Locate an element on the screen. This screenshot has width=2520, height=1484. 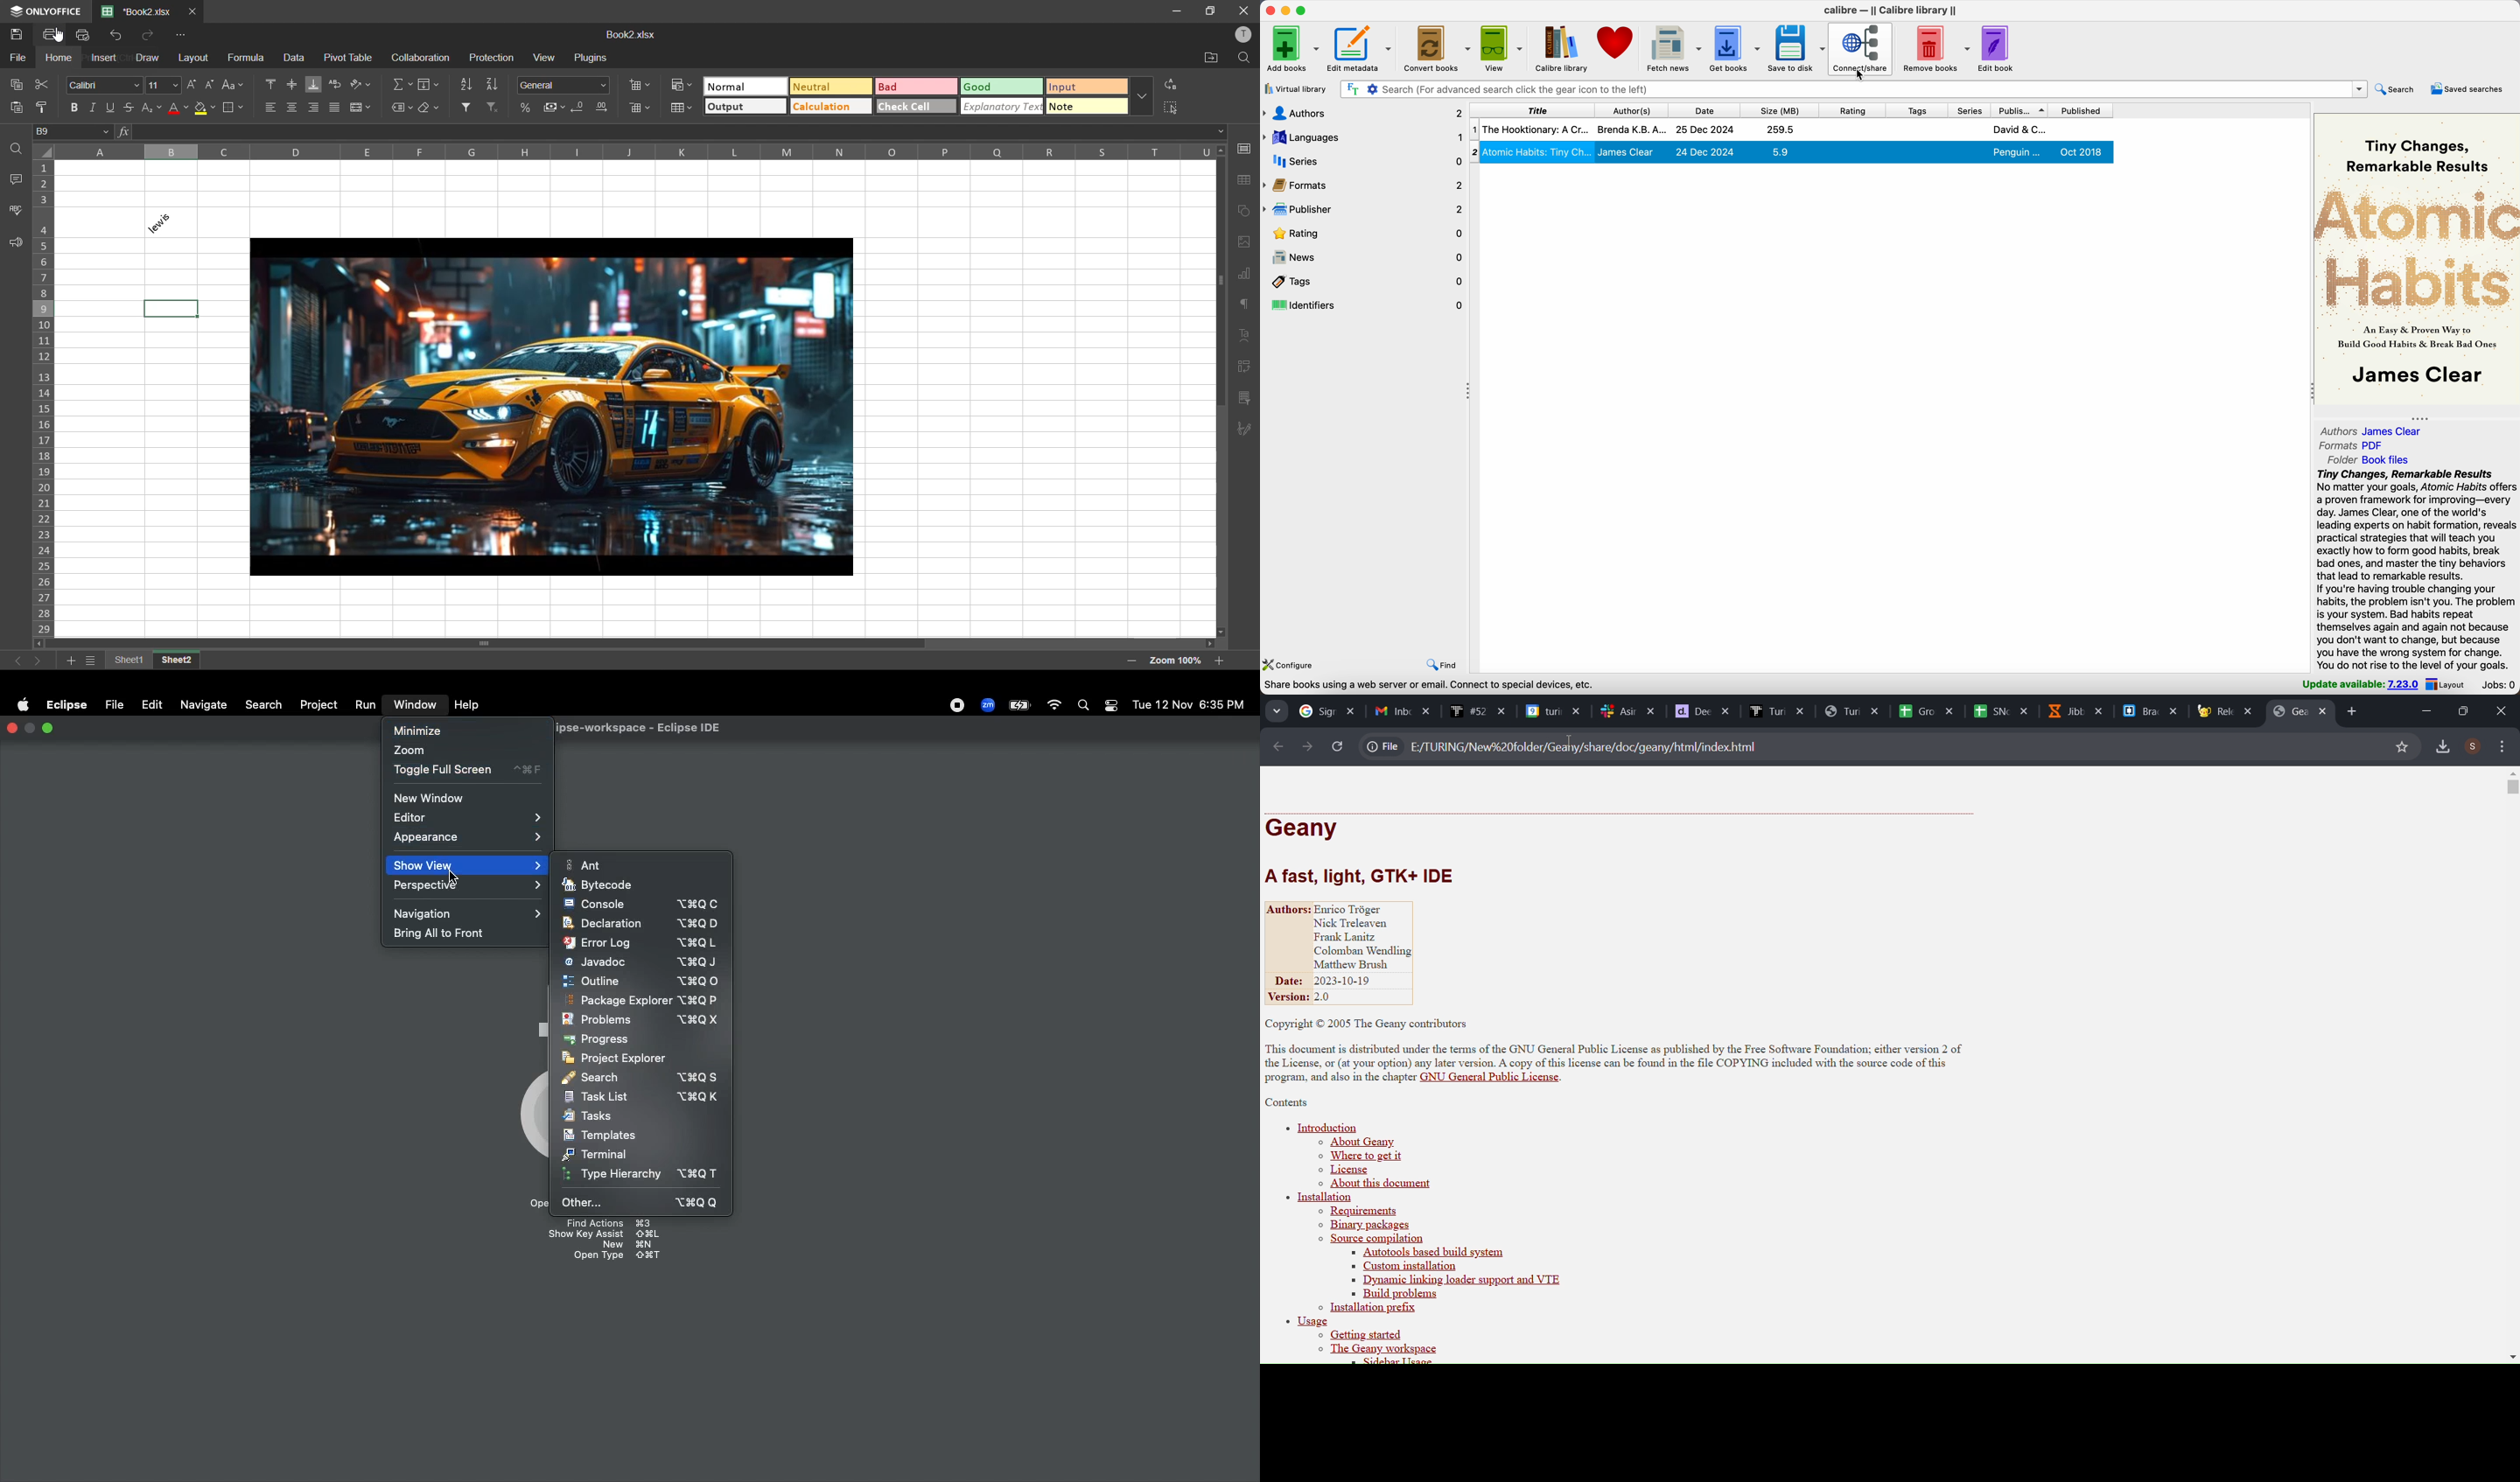
text is located at coordinates (1244, 336).